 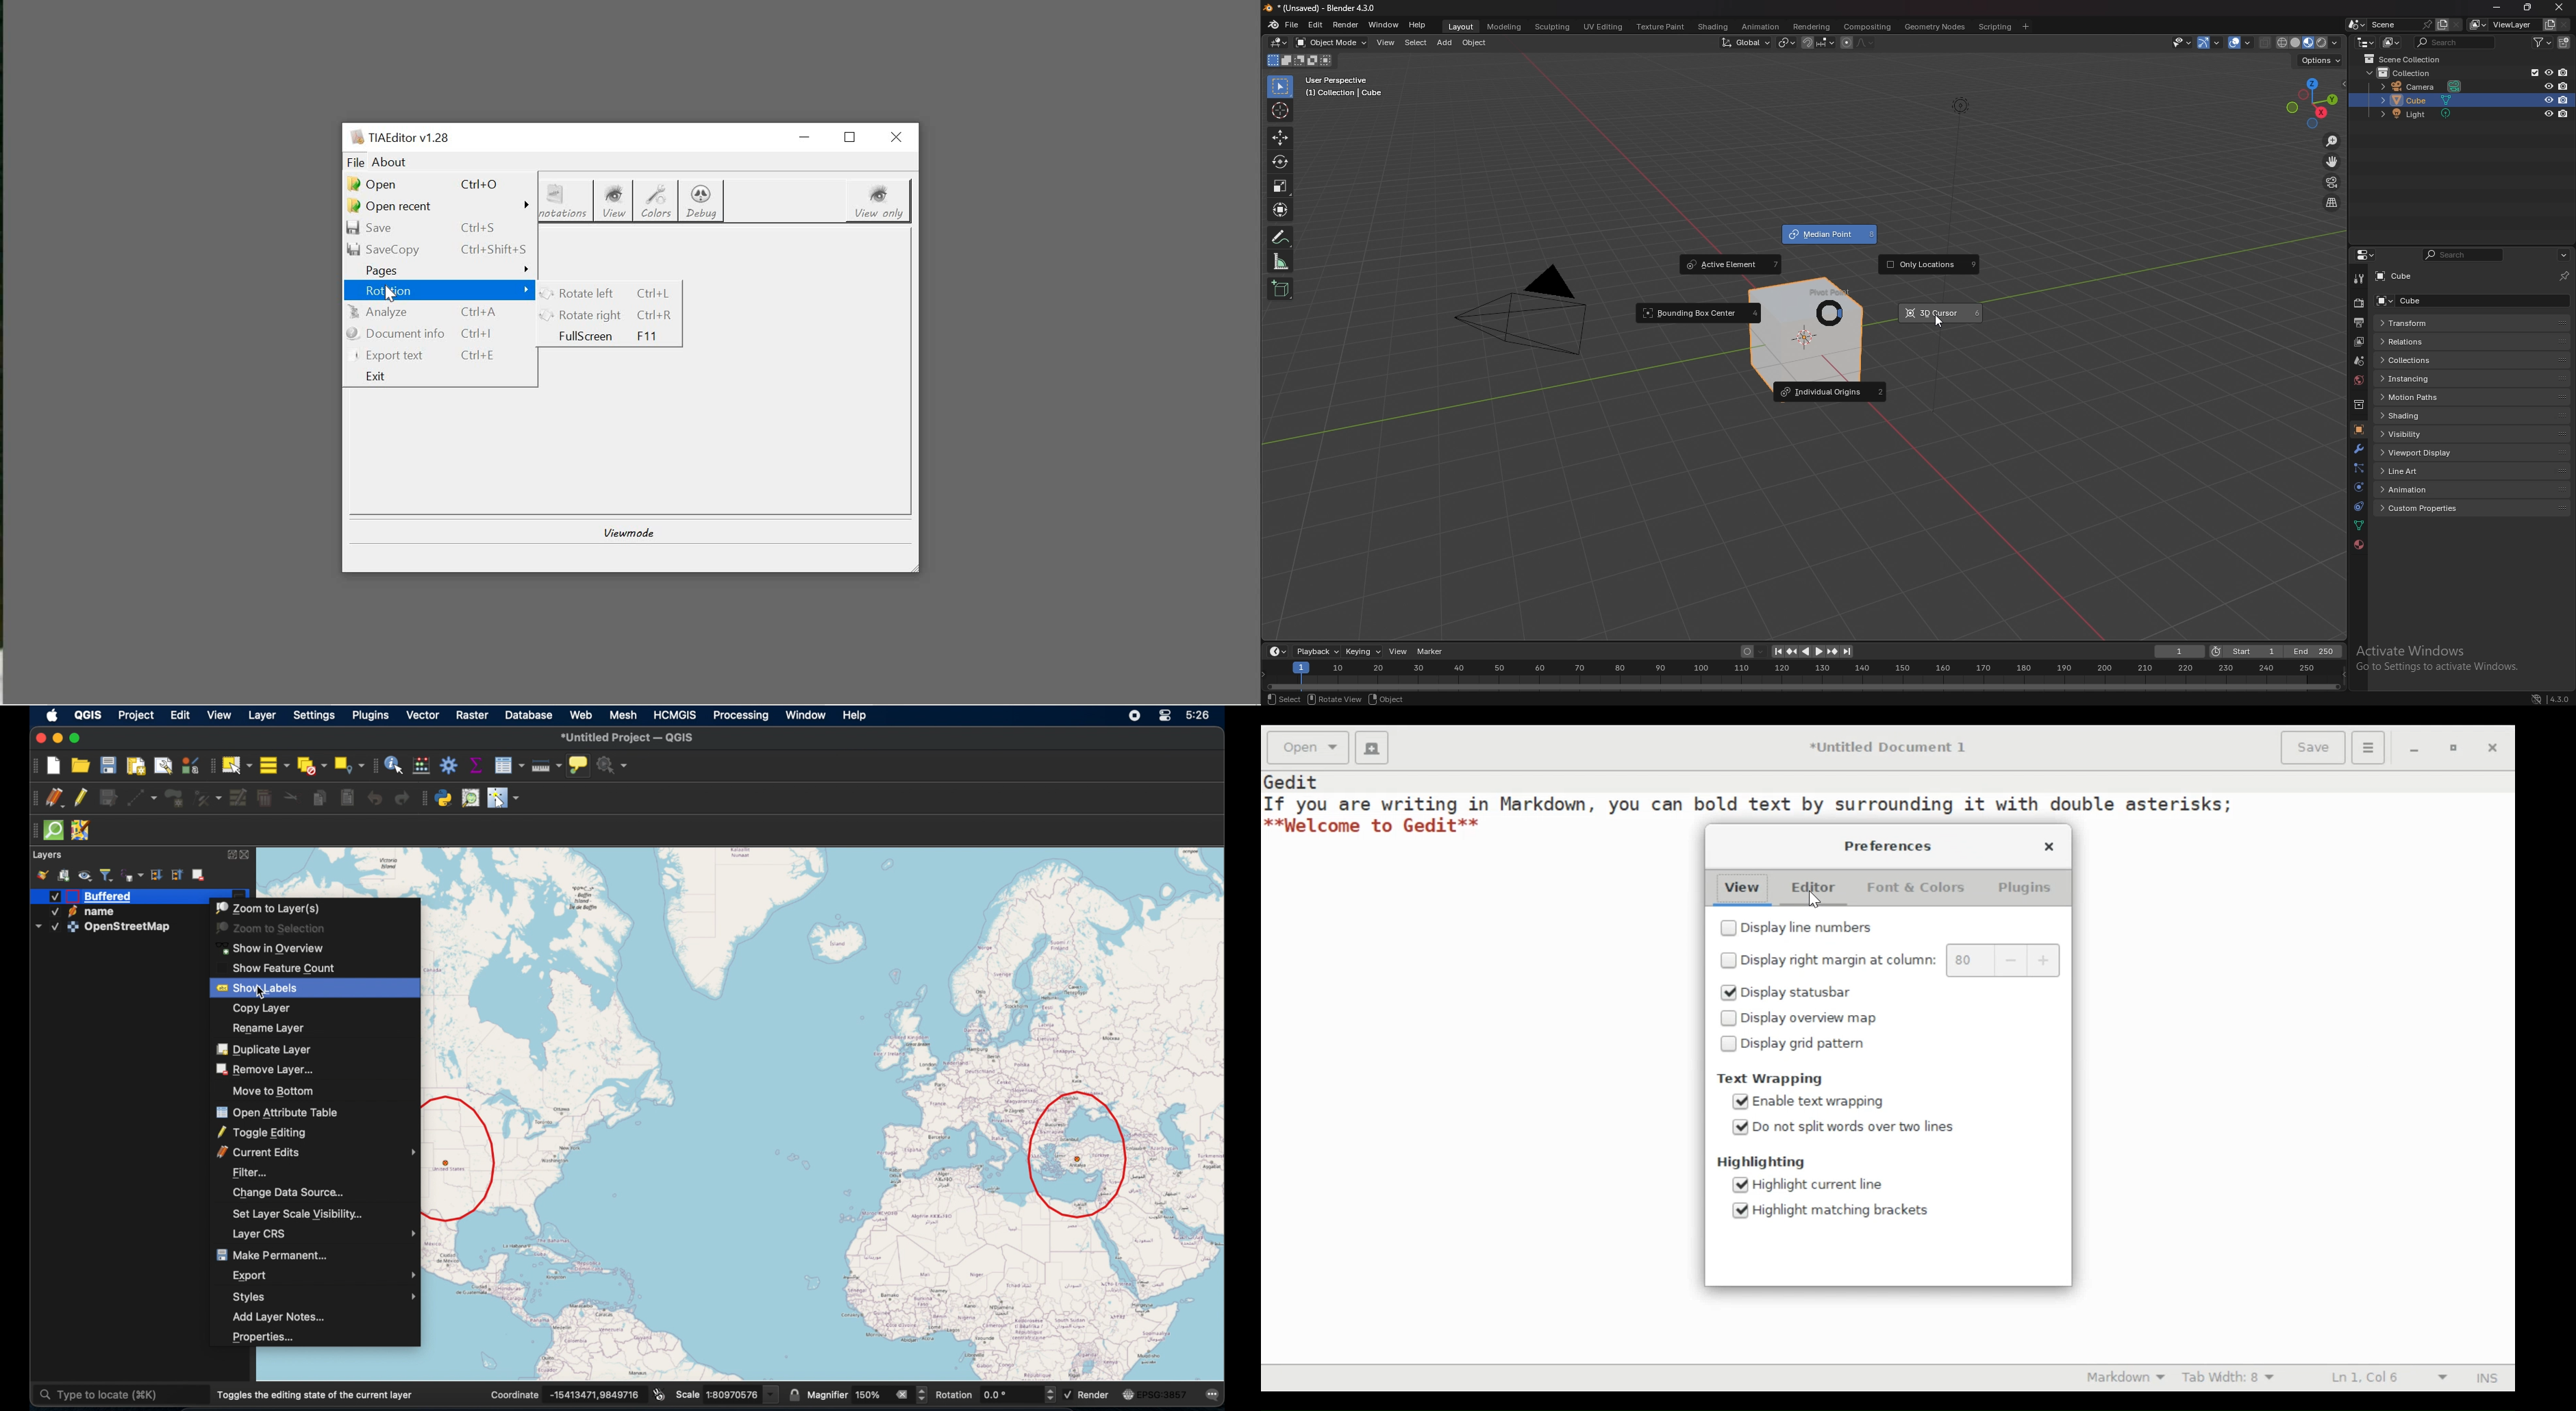 I want to click on Highlighting, so click(x=1761, y=1162).